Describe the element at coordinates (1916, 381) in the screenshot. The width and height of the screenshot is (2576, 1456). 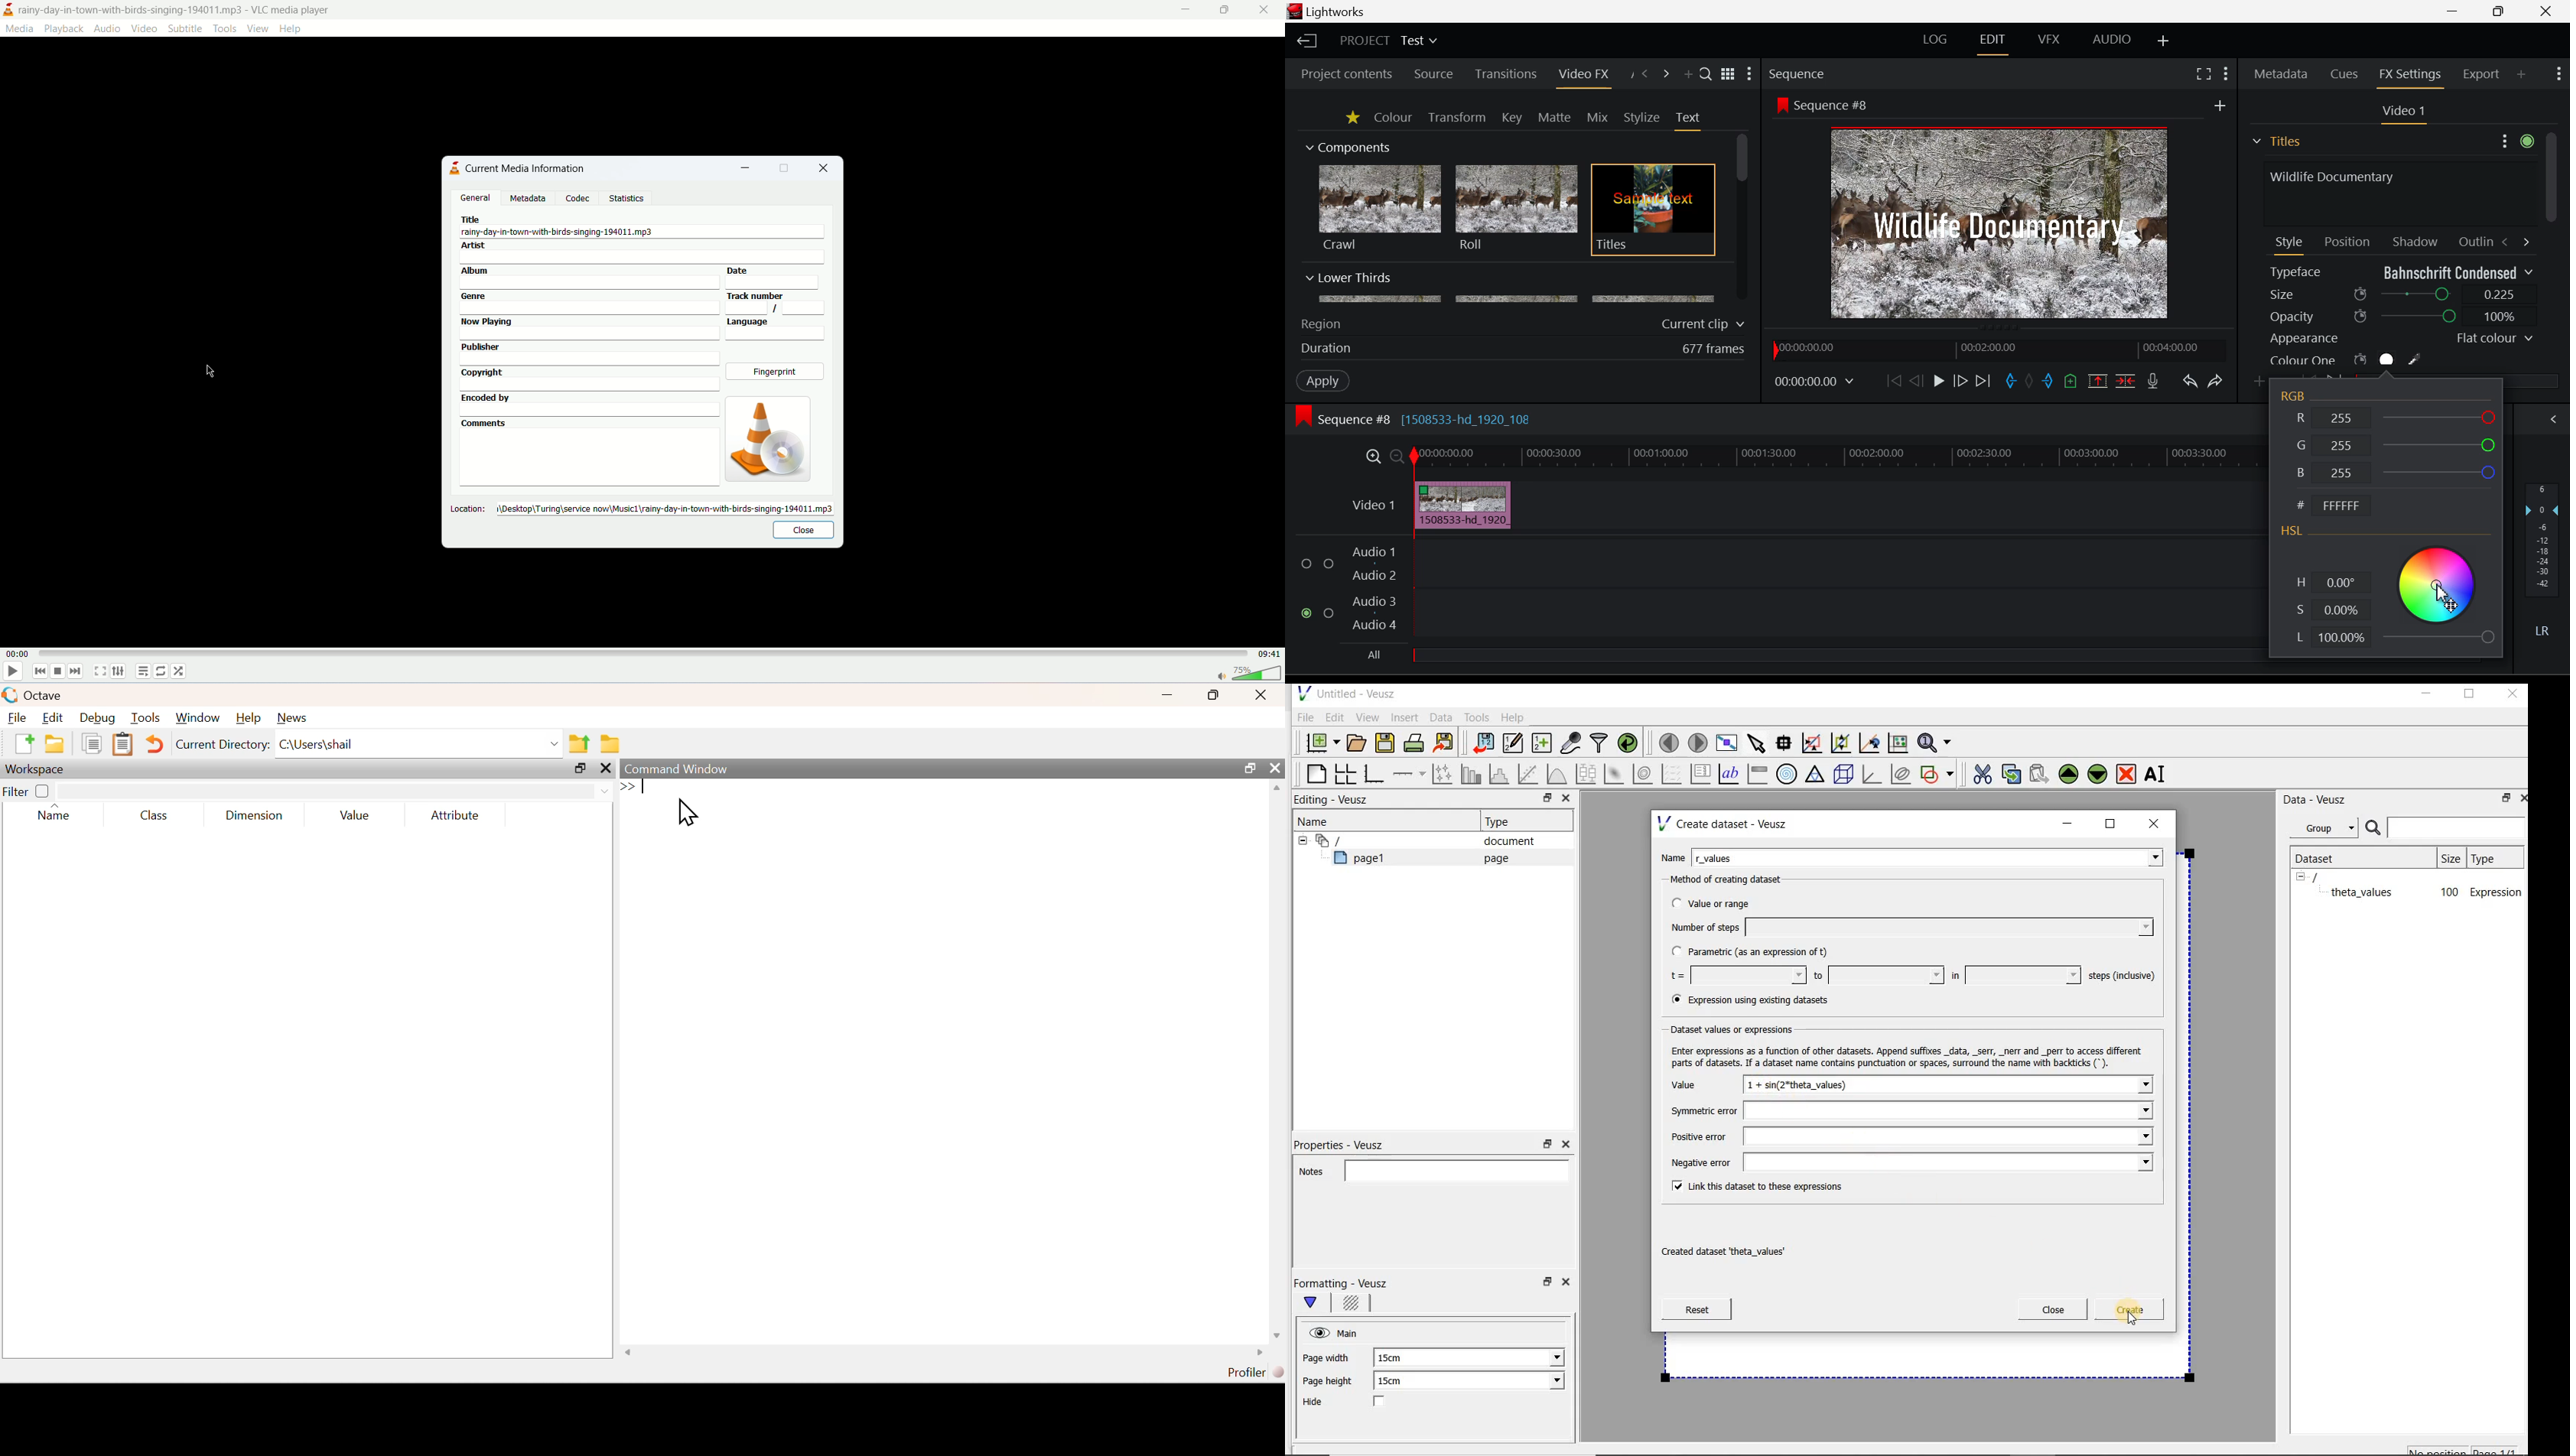
I see `Go Back` at that location.